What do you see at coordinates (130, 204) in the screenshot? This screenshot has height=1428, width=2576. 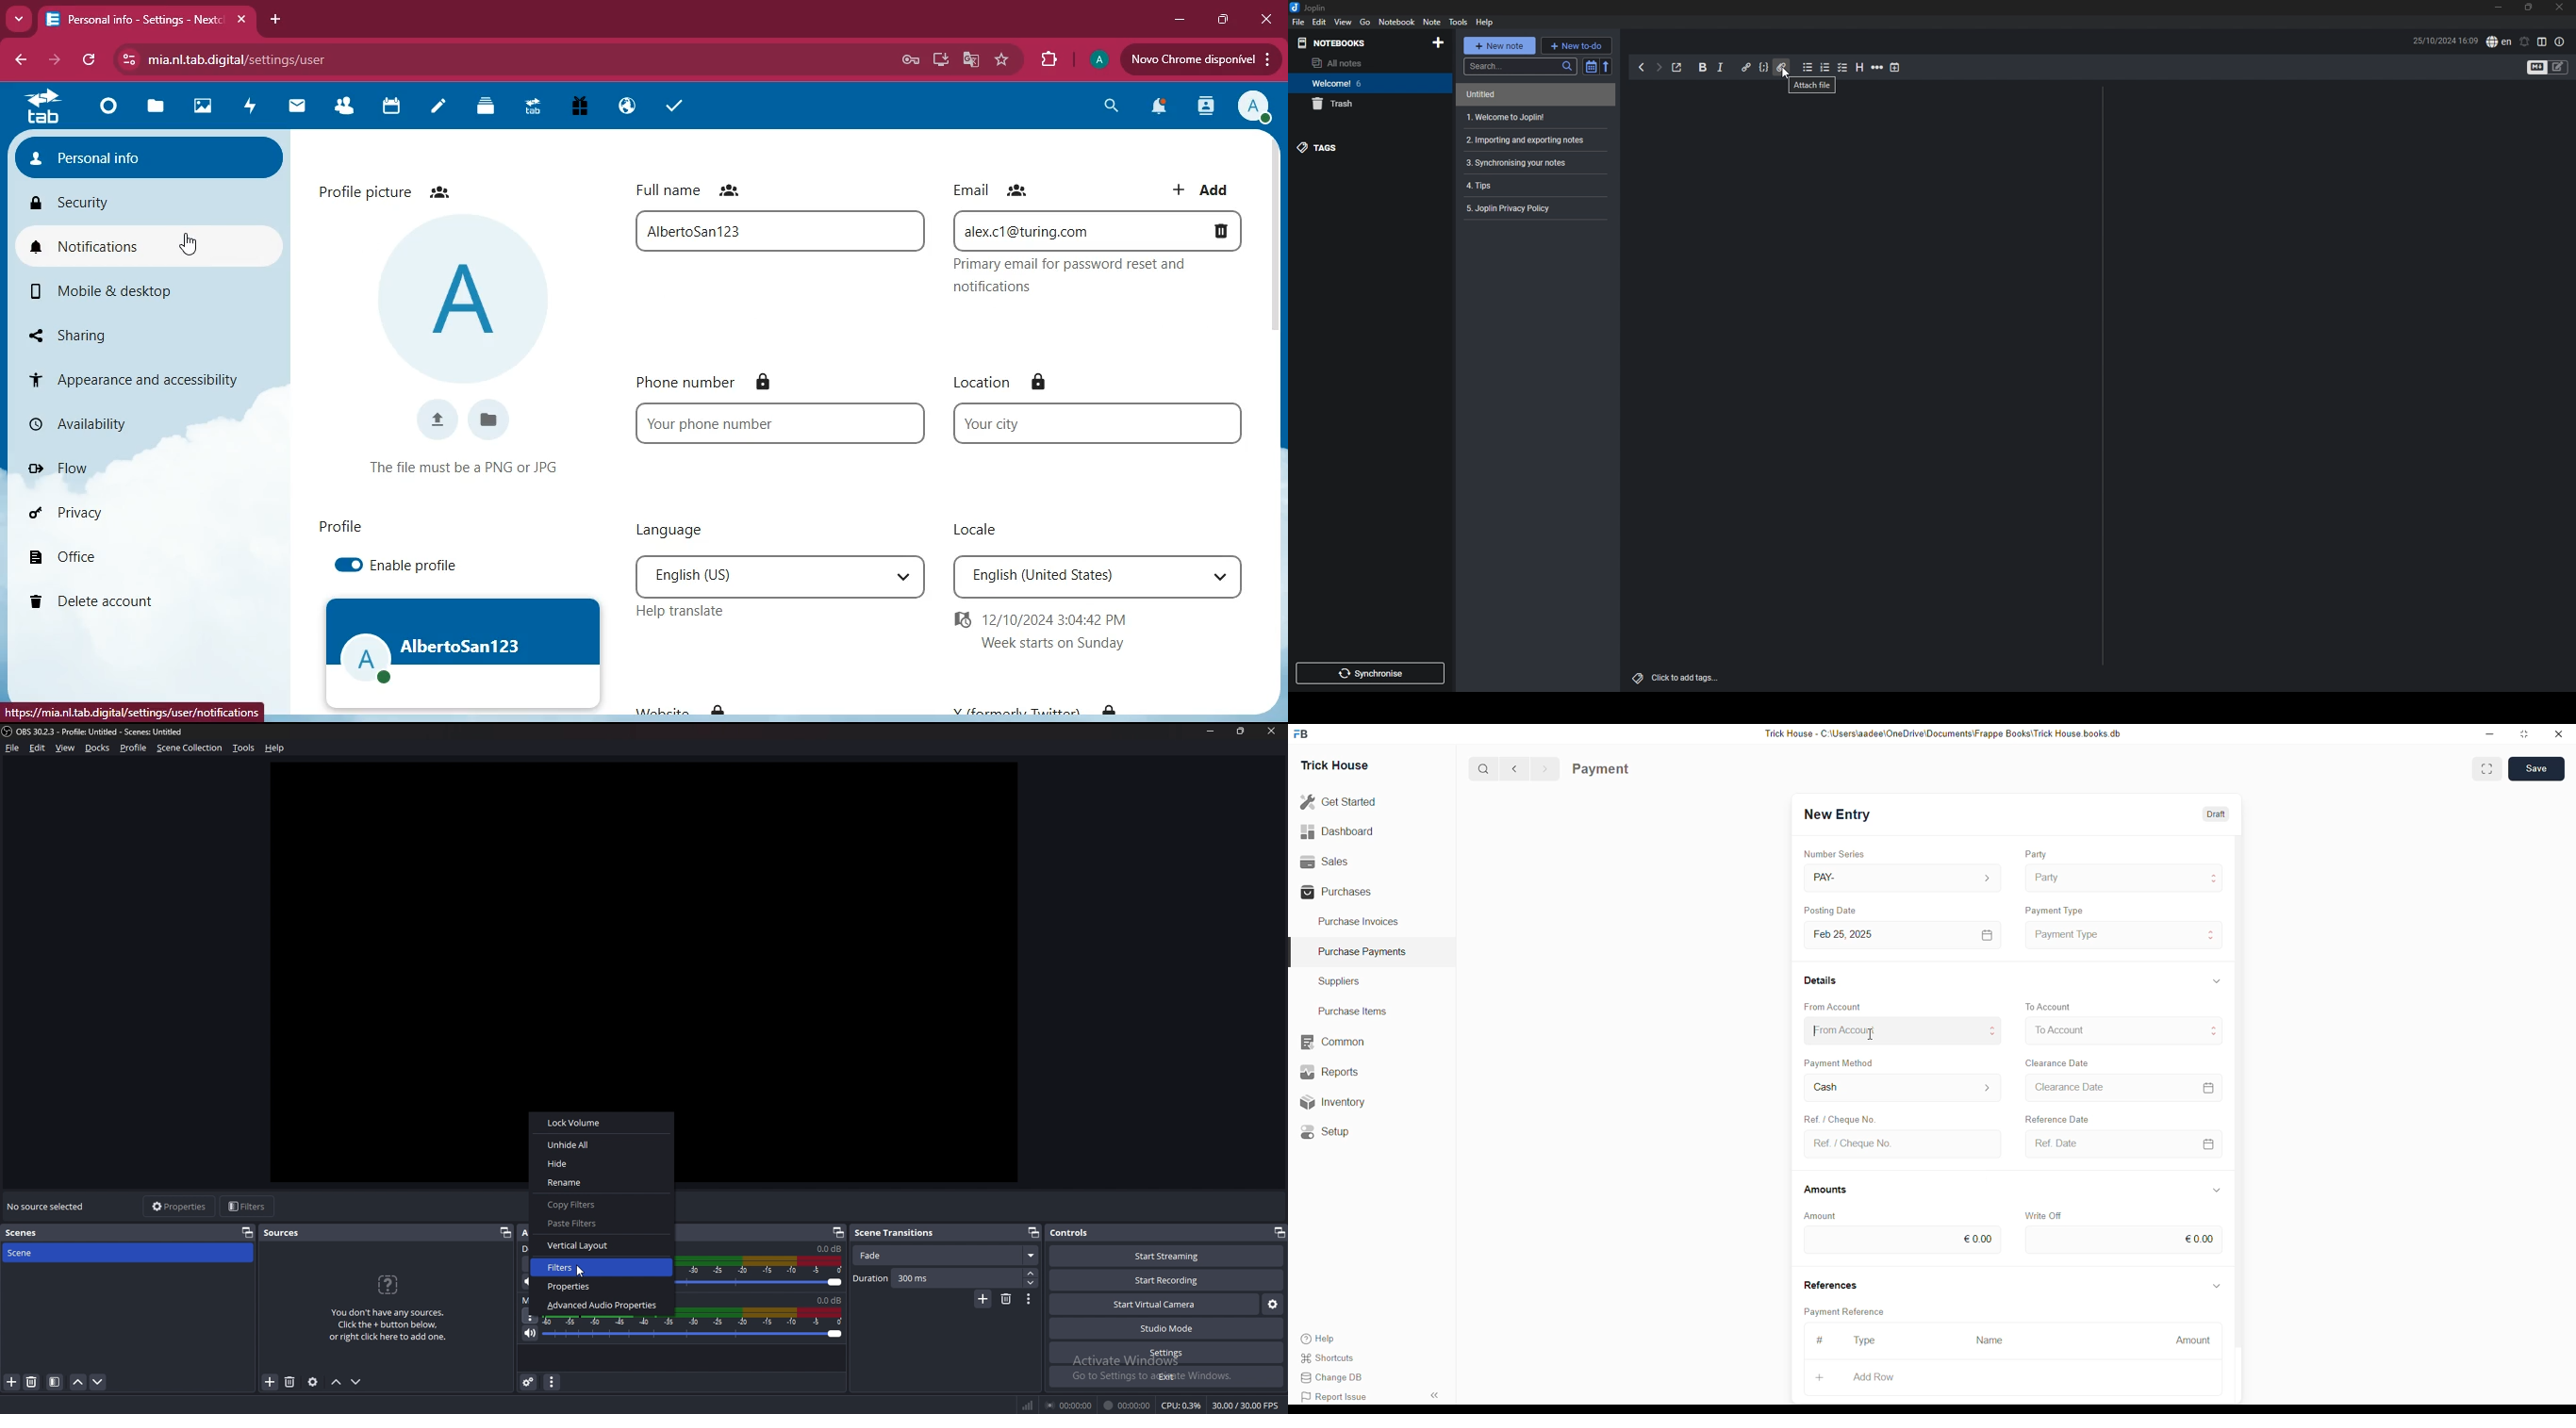 I see `security` at bounding box center [130, 204].